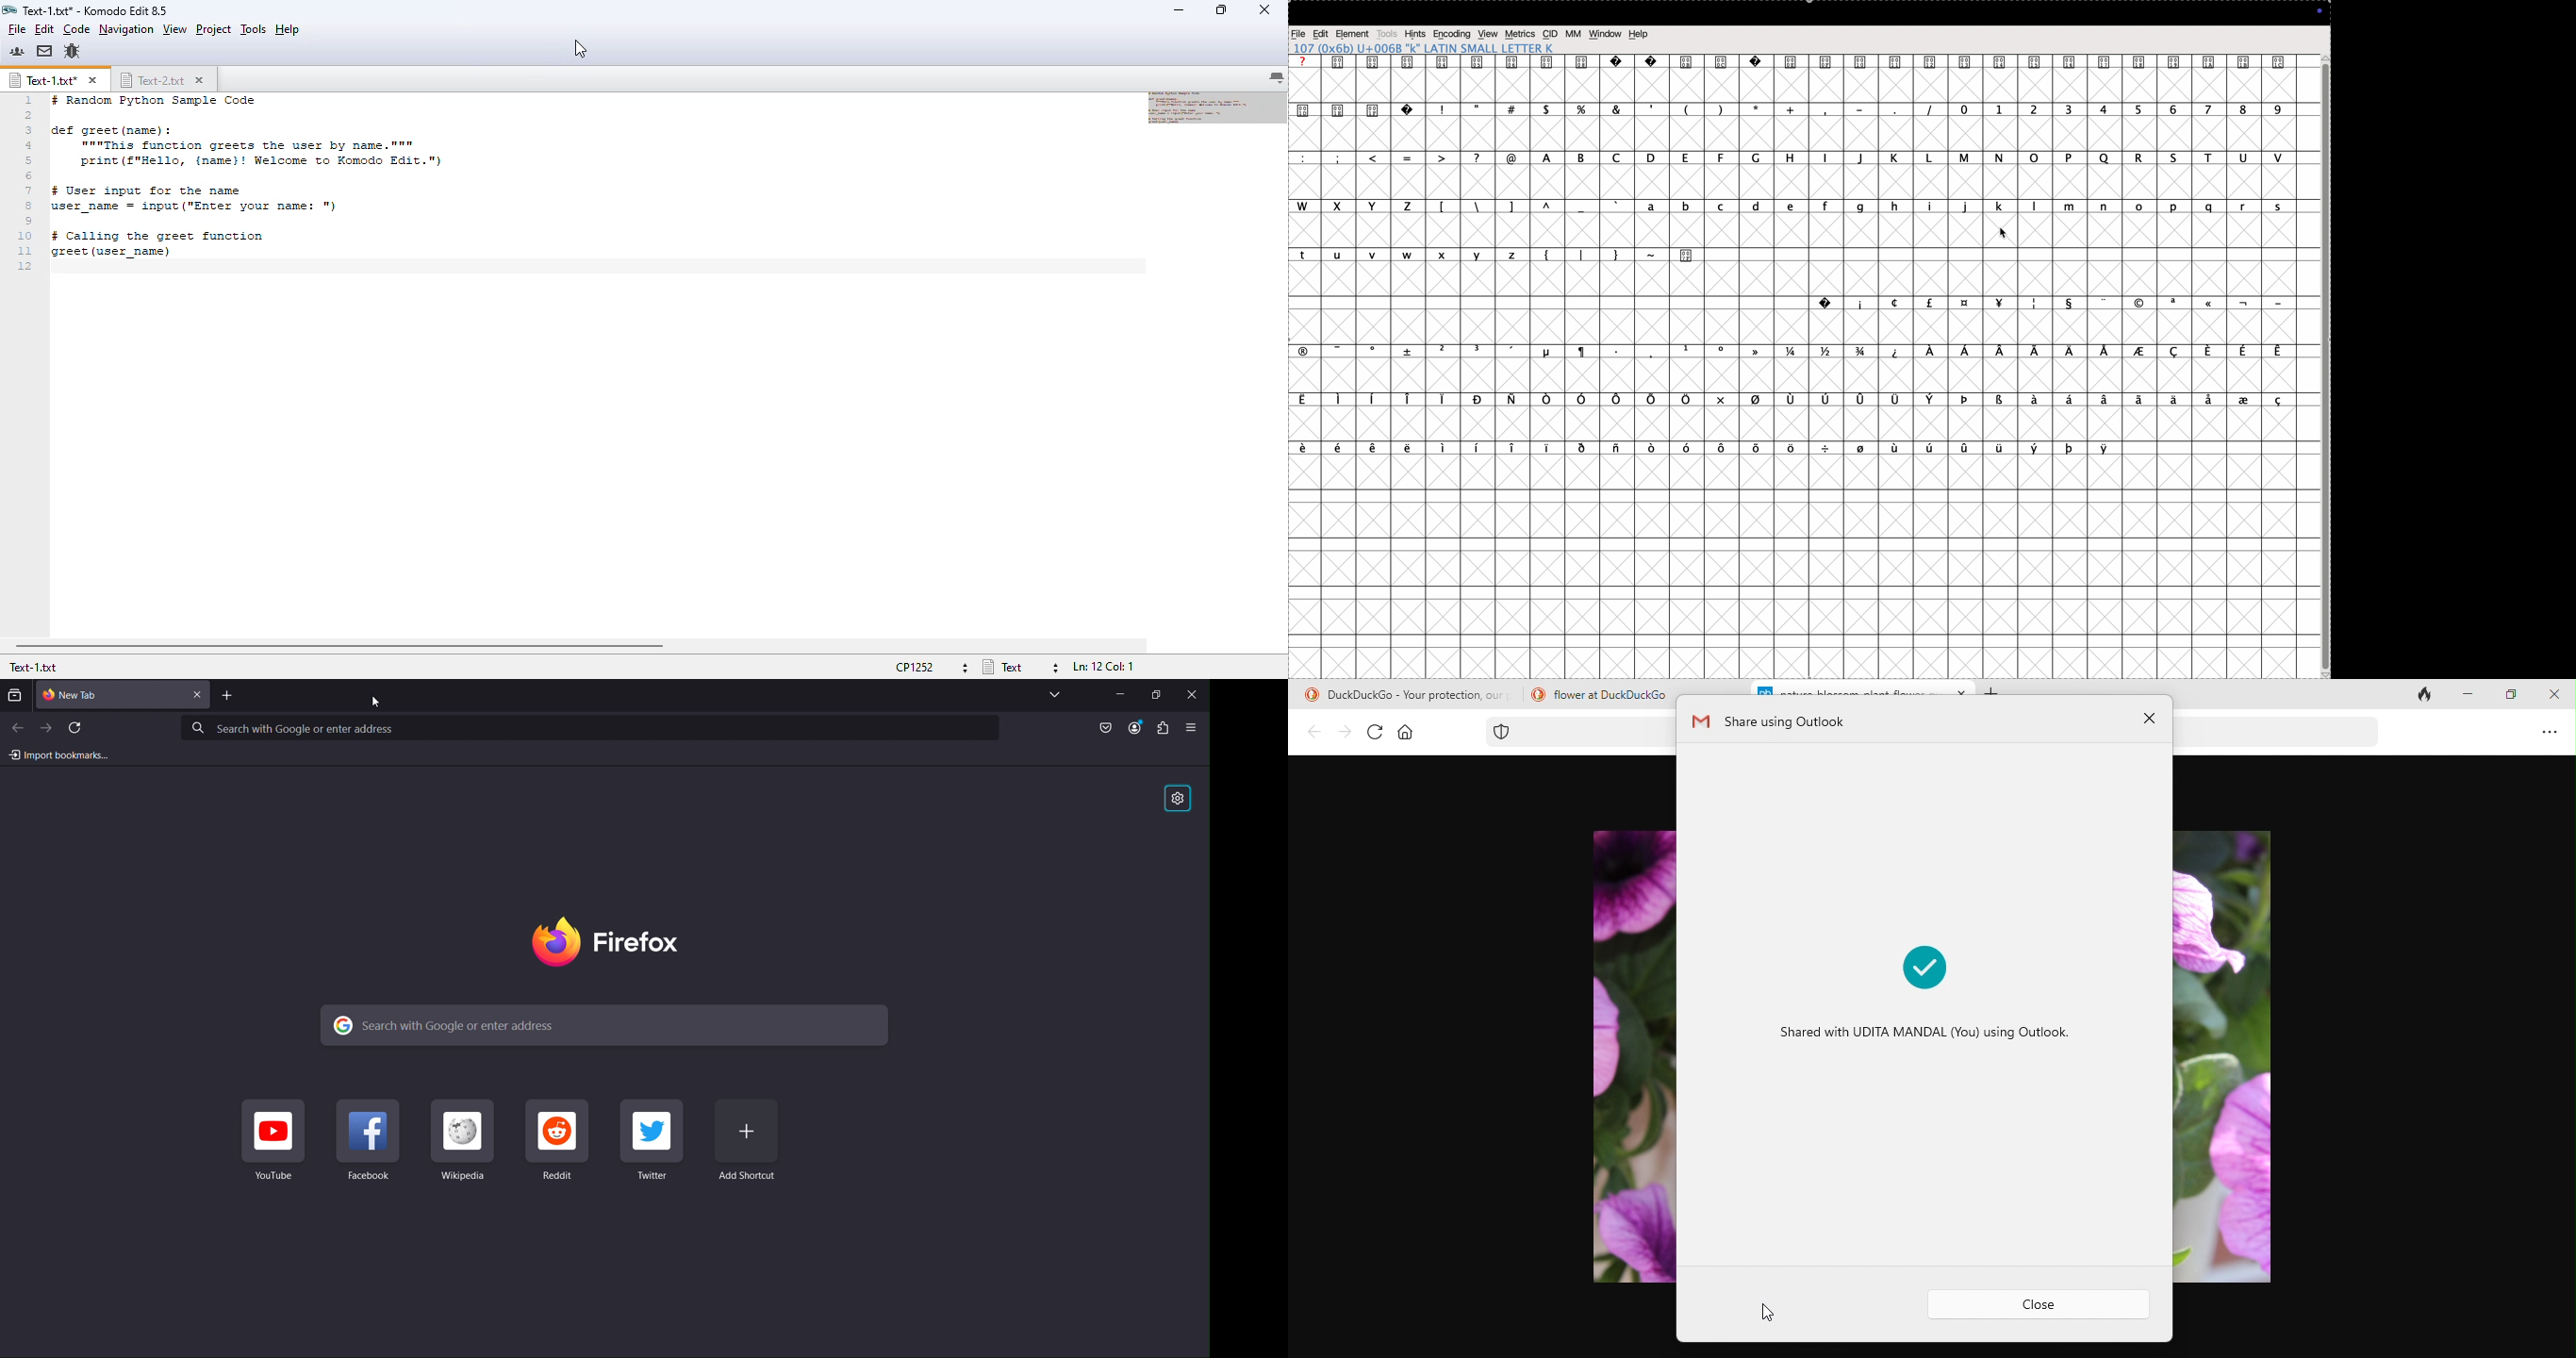  I want to click on , so click(1441, 255).